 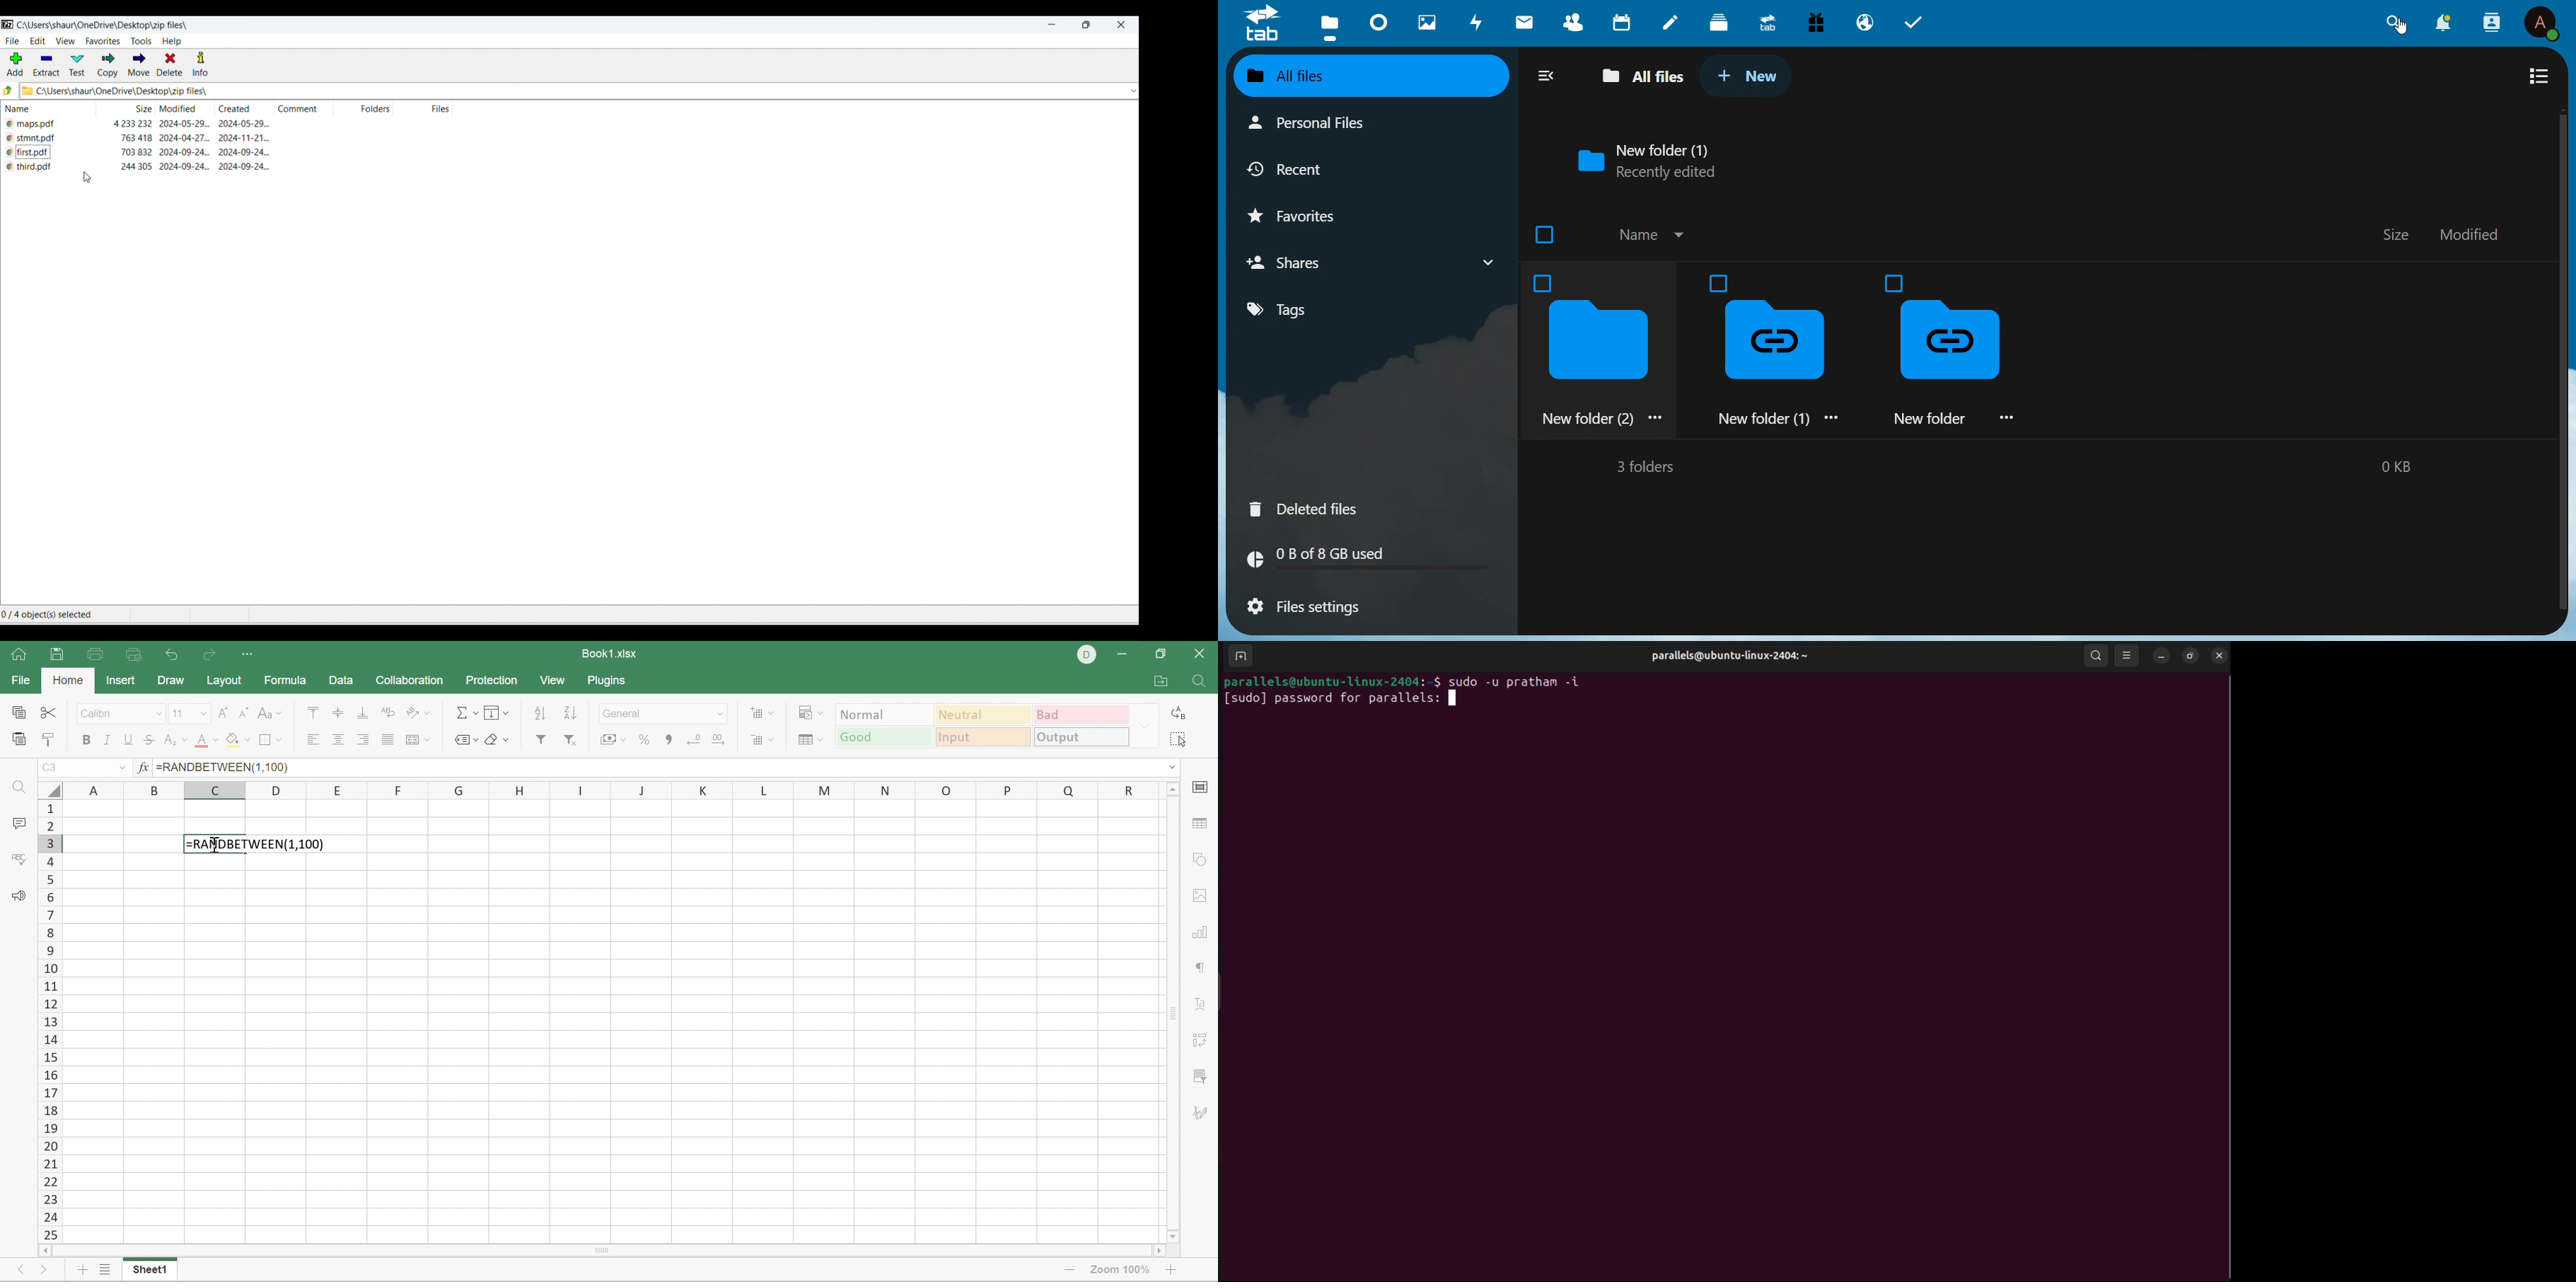 I want to click on Restore Down, so click(x=1162, y=652).